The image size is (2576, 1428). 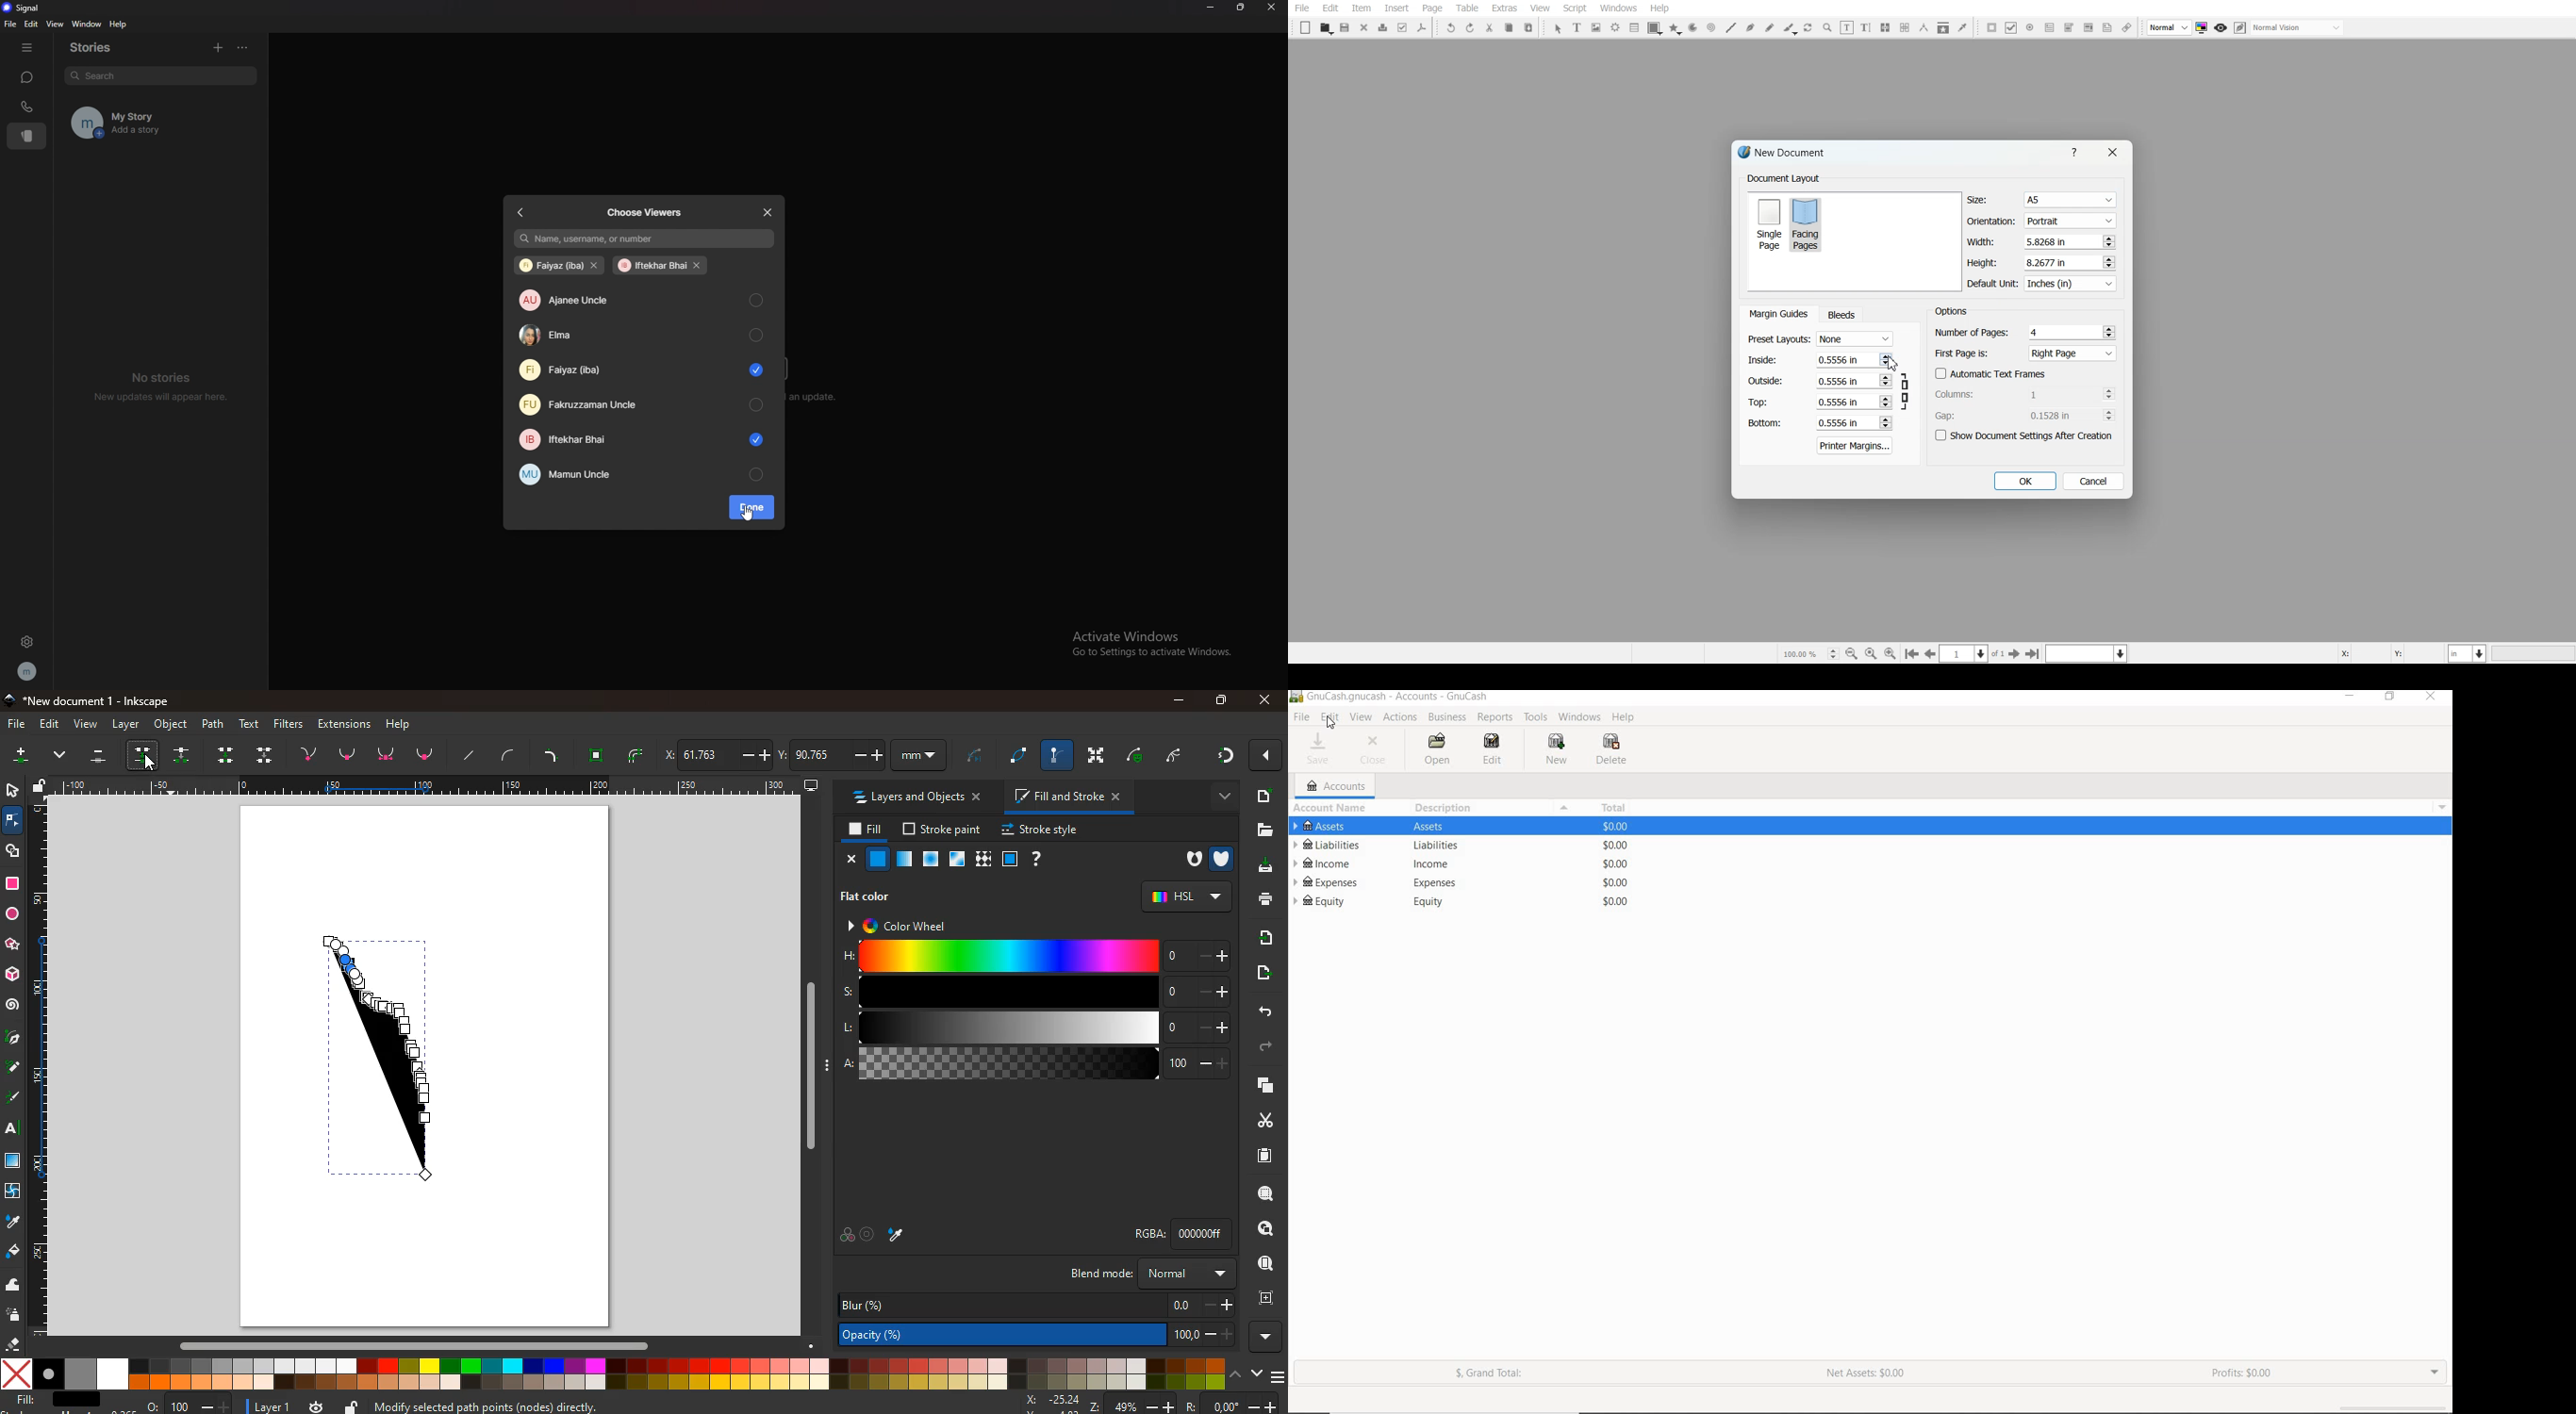 What do you see at coordinates (1884, 423) in the screenshot?
I see `Increase and decrease No. ` at bounding box center [1884, 423].